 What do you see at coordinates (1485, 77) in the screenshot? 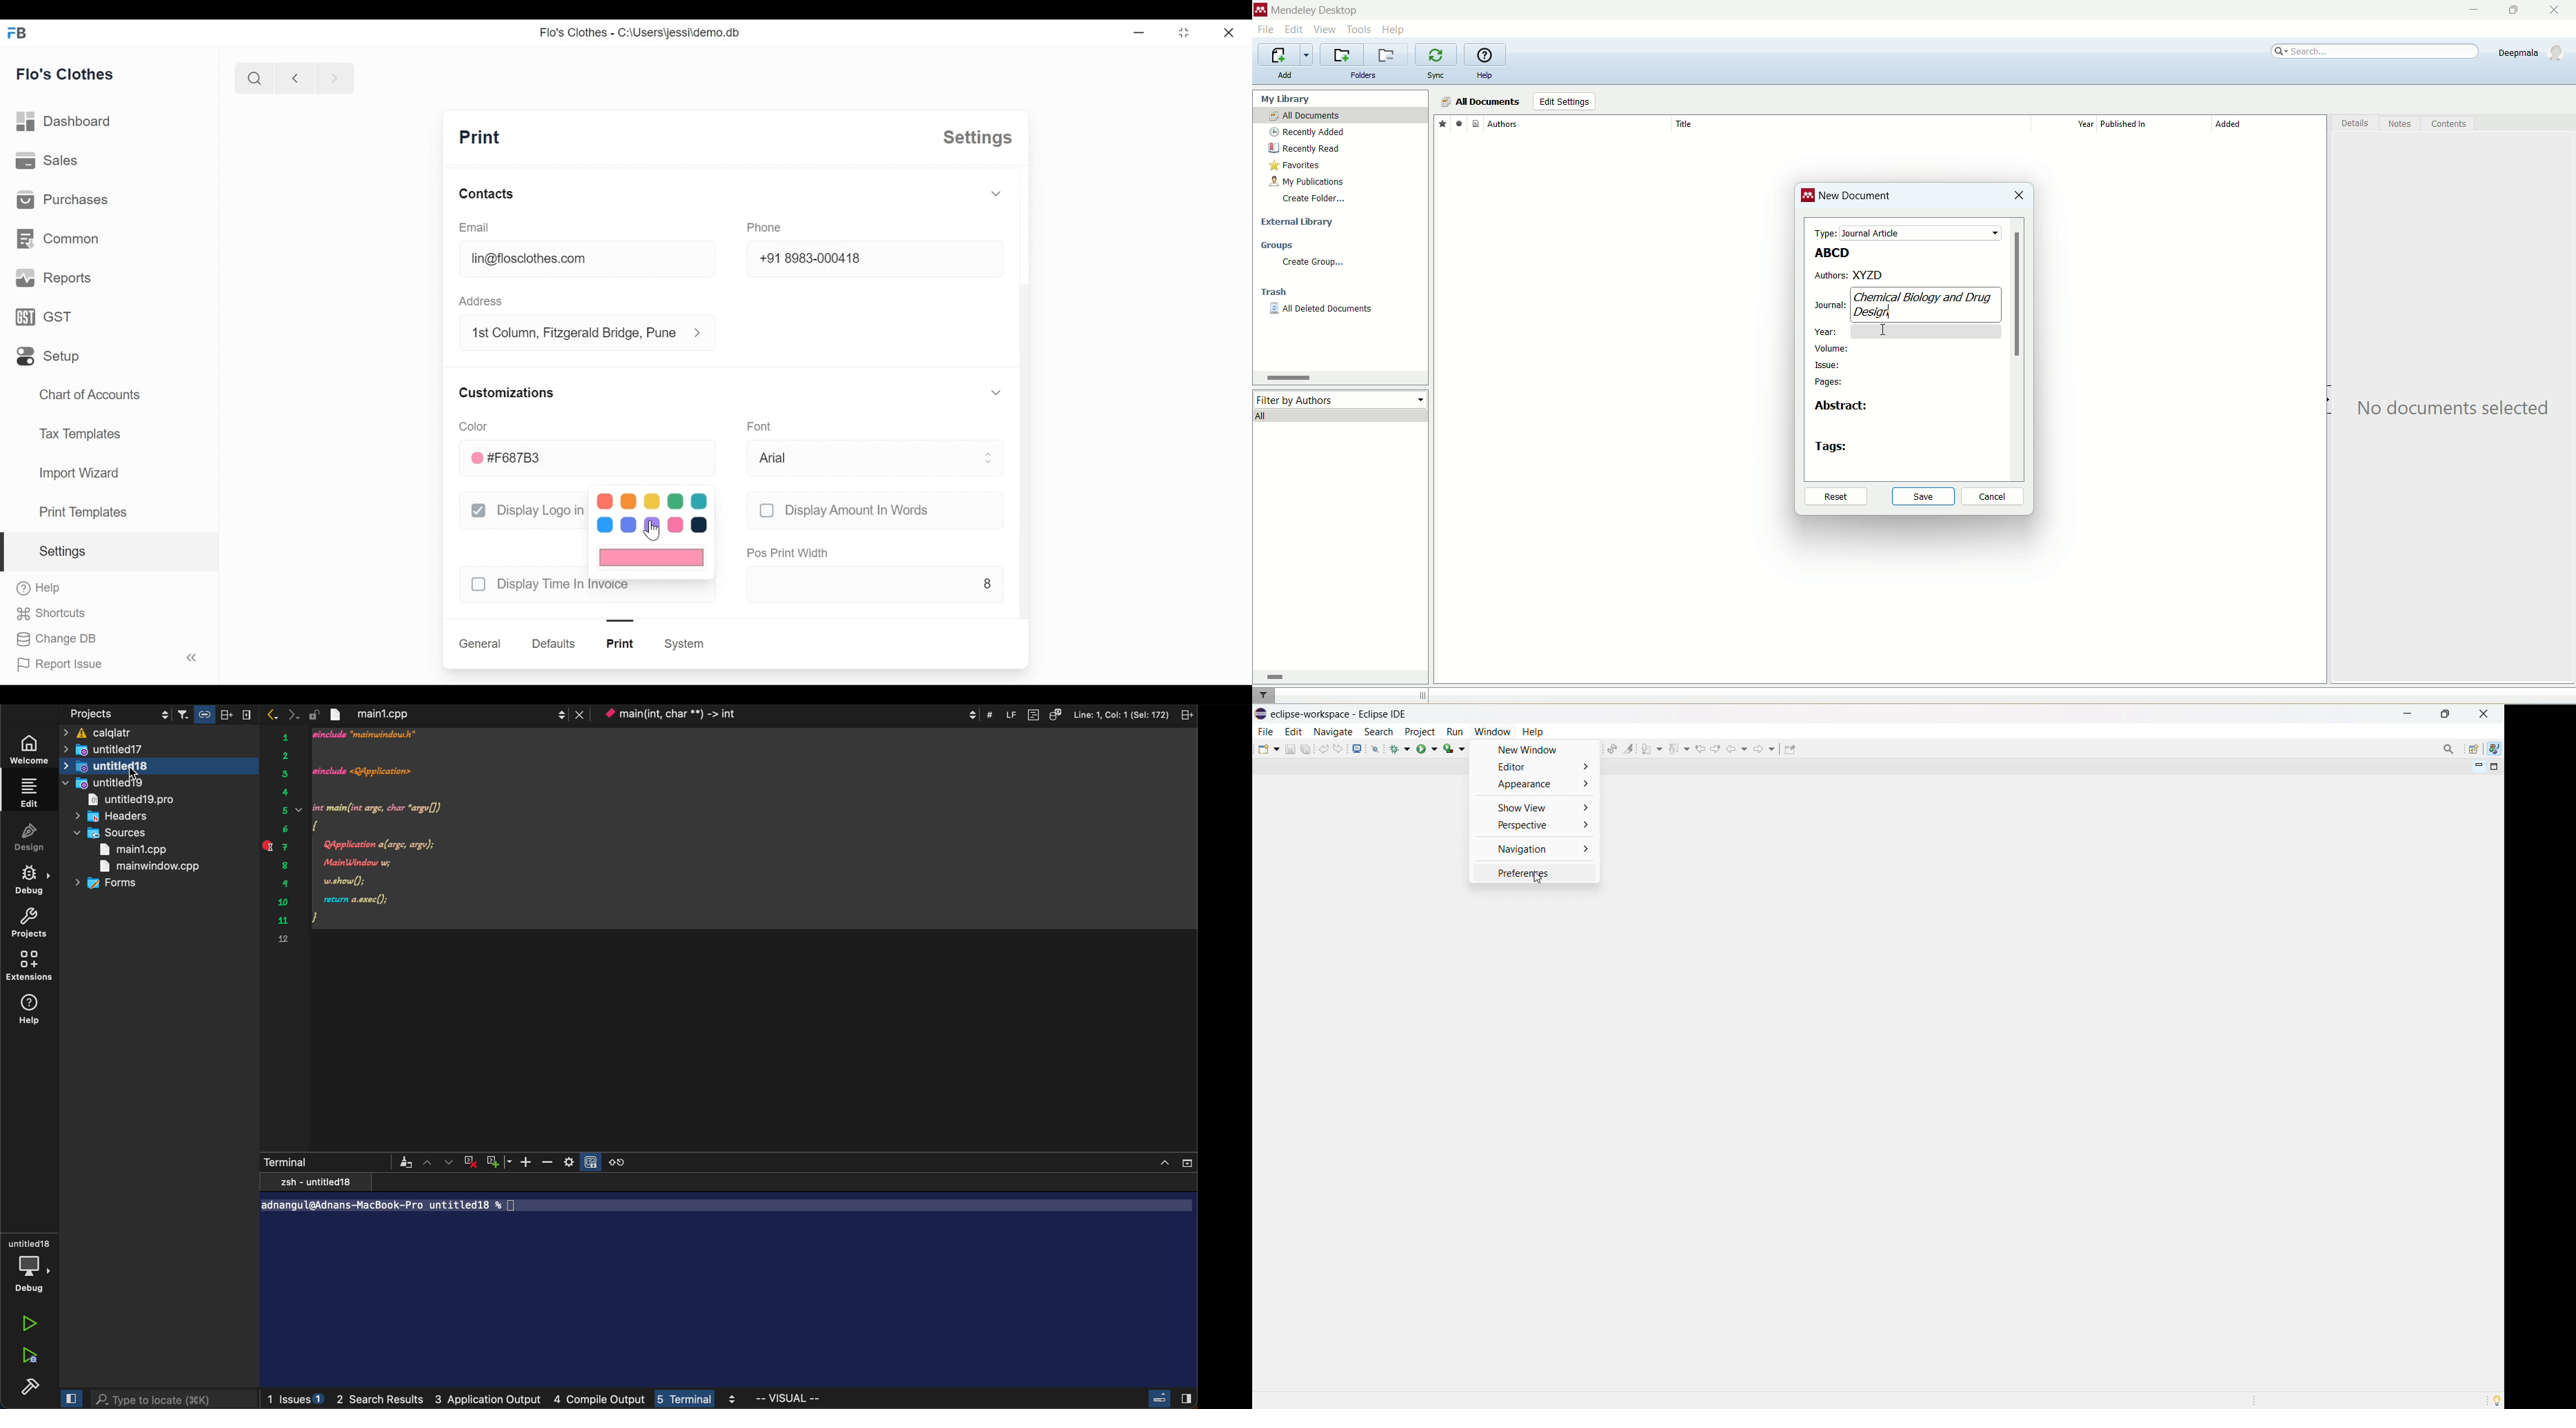
I see `help` at bounding box center [1485, 77].